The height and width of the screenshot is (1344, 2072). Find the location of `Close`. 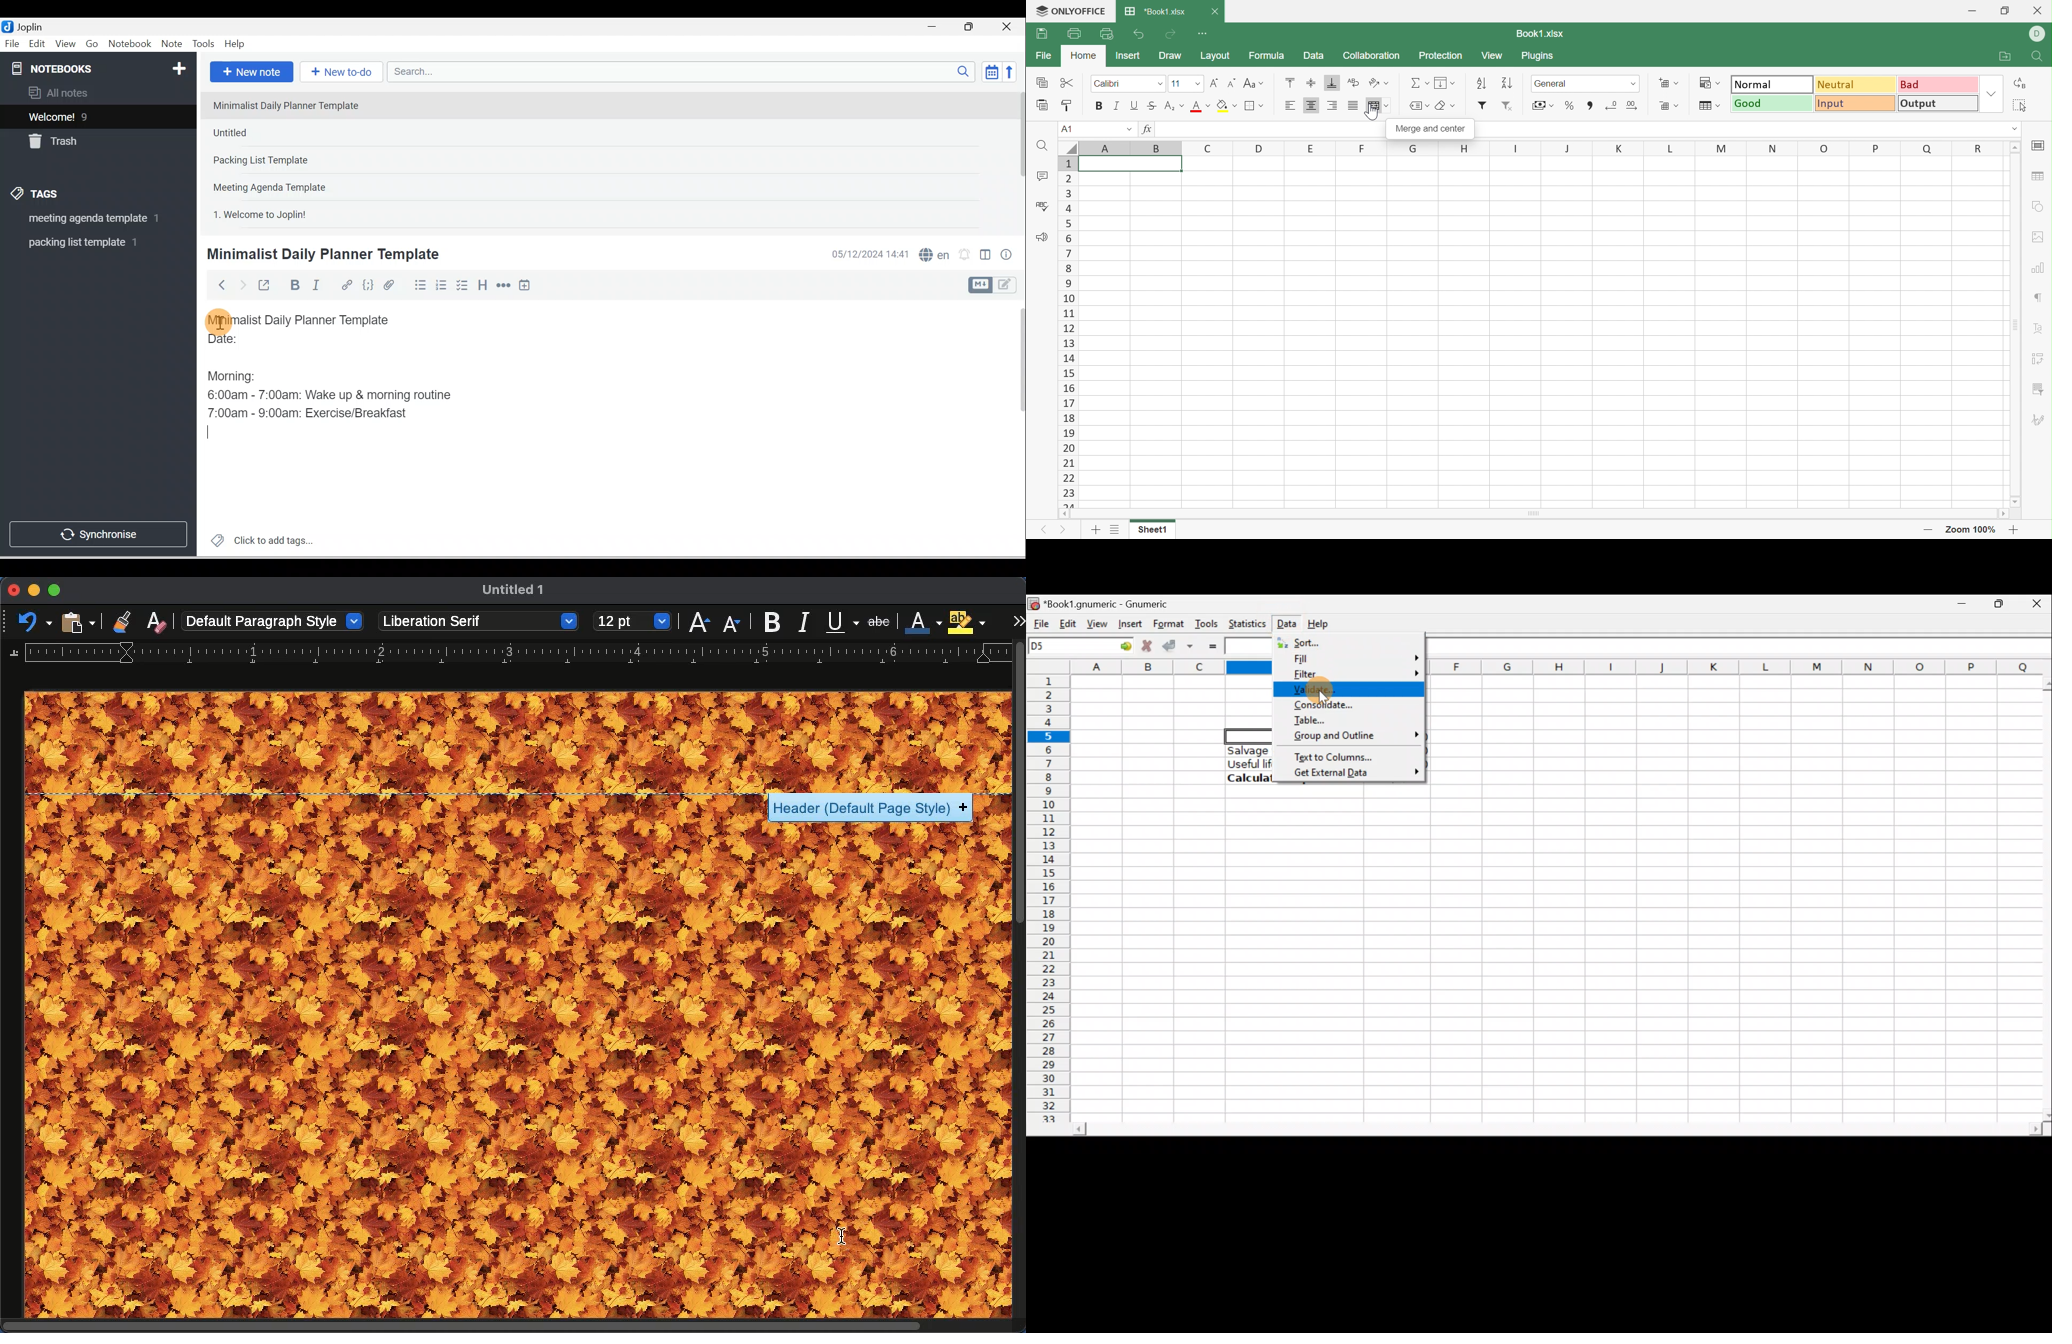

Close is located at coordinates (1219, 12).